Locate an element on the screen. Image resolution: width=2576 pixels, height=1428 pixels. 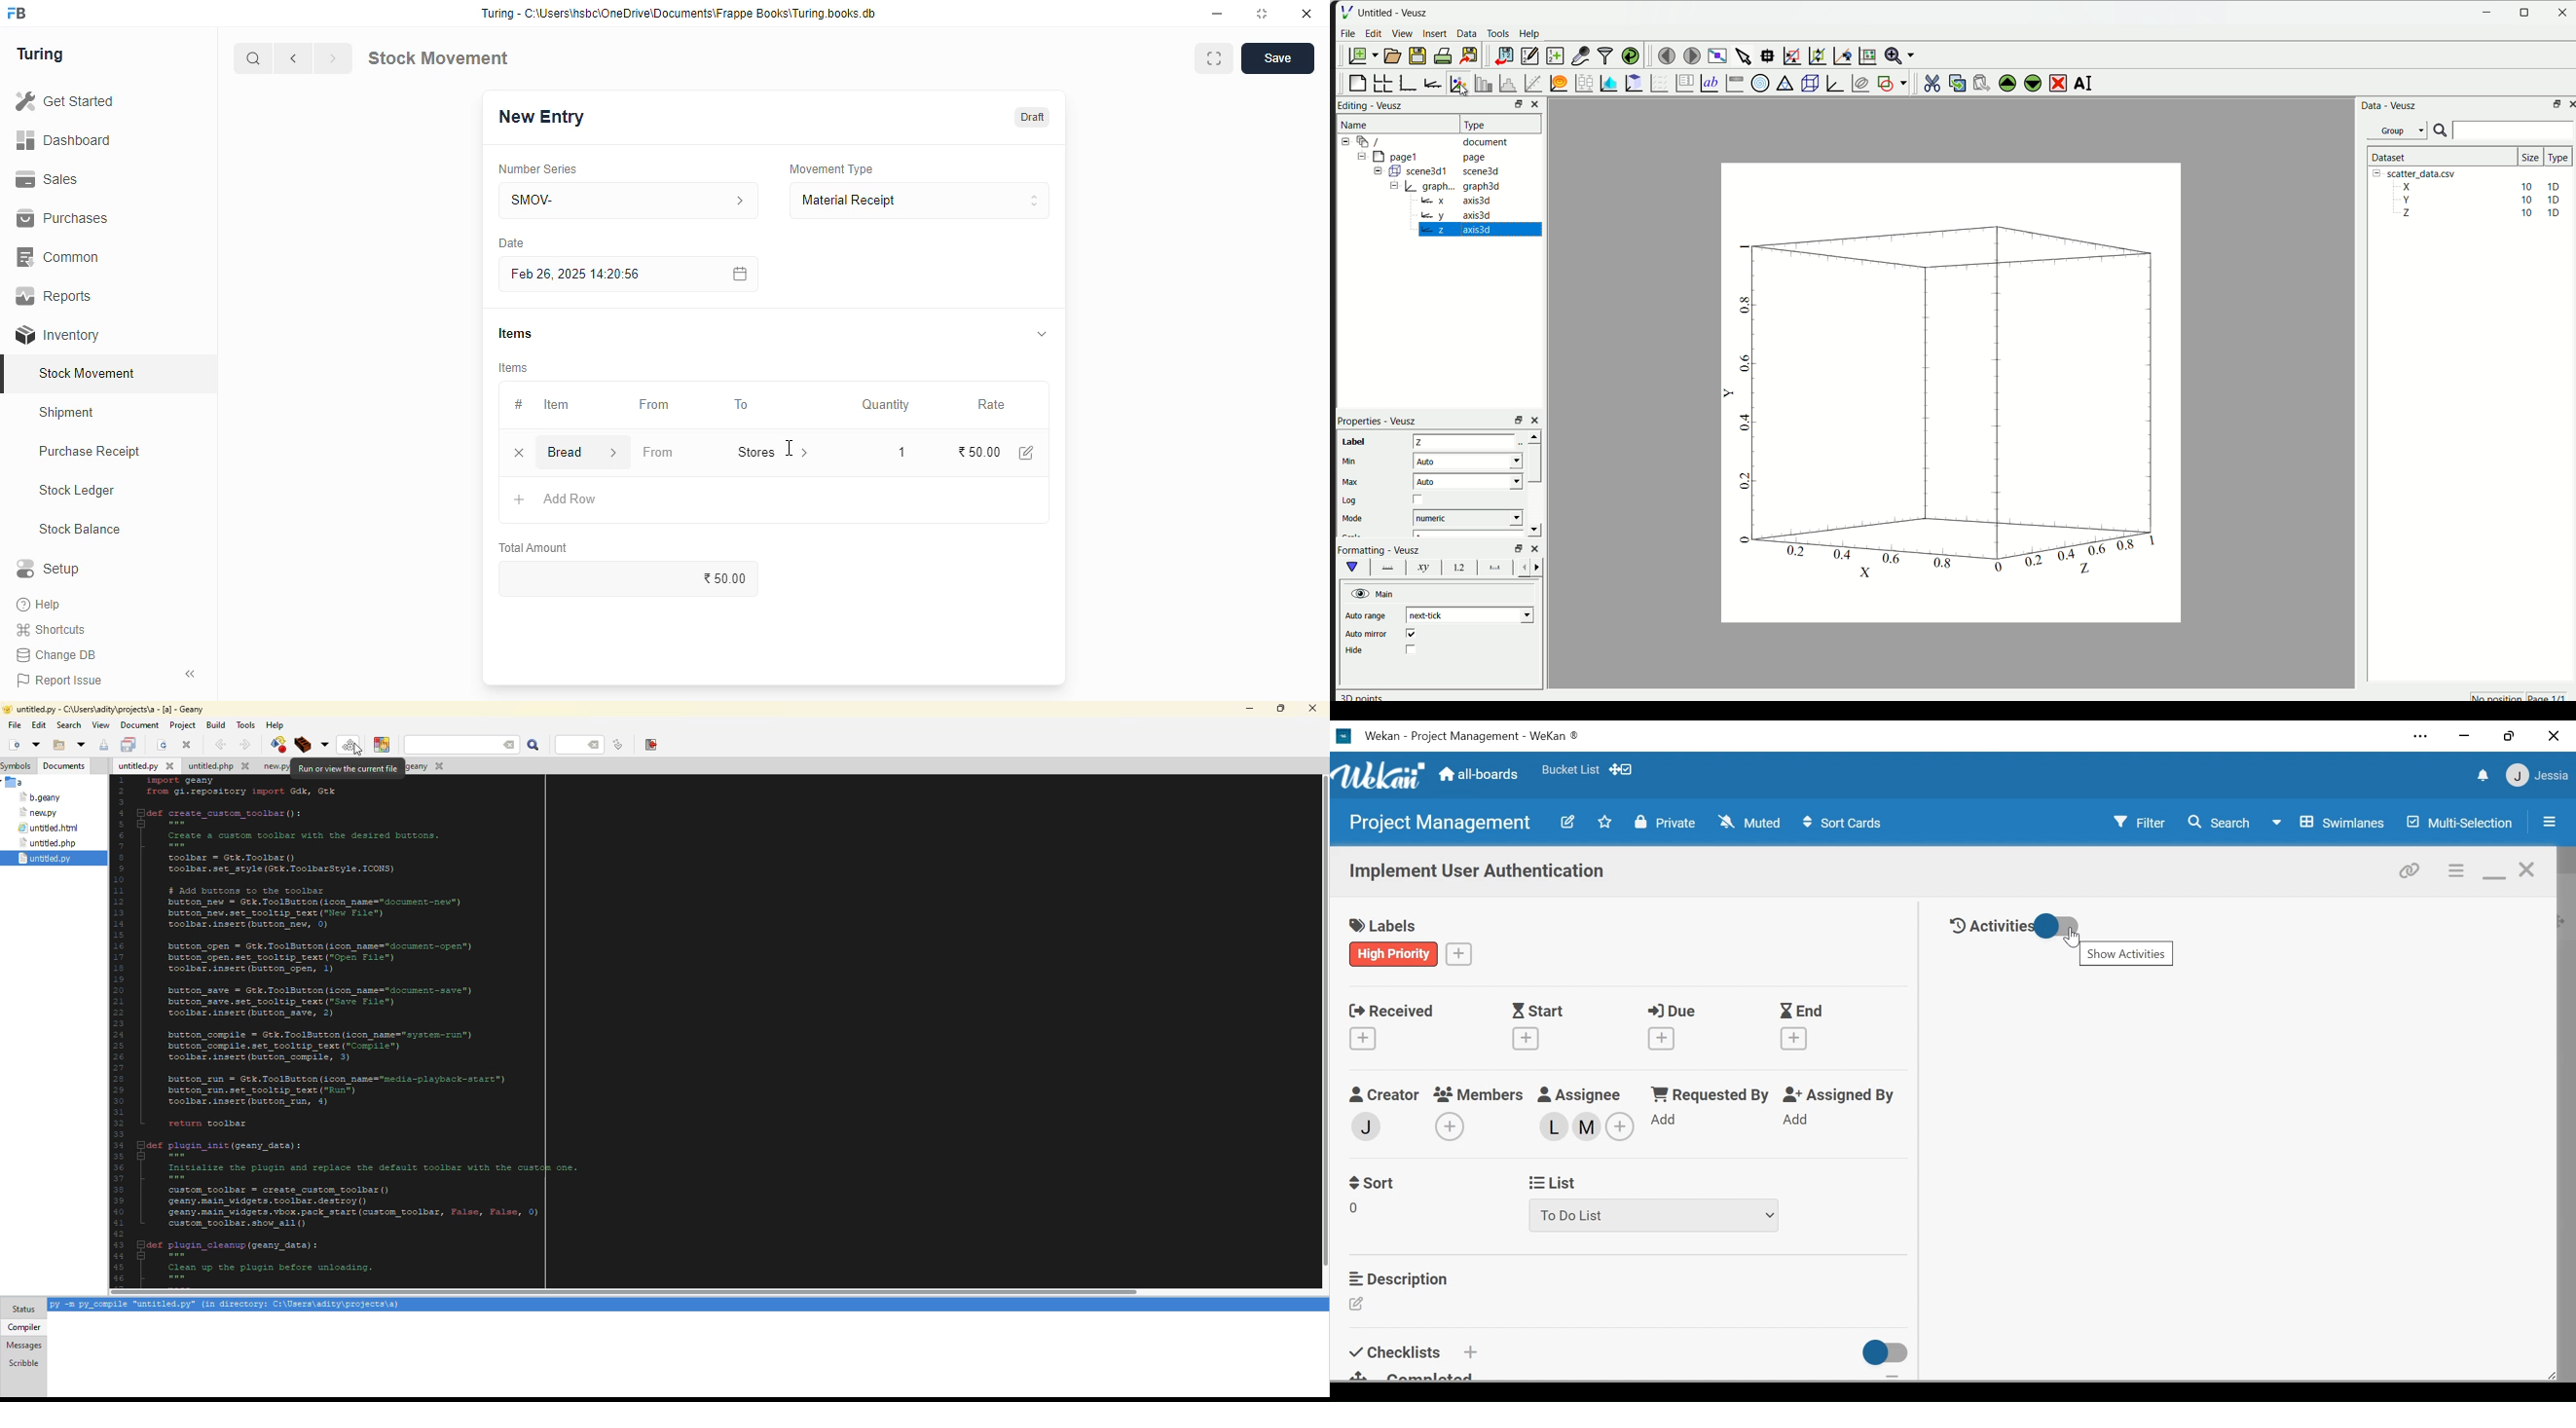
next is located at coordinates (333, 58).